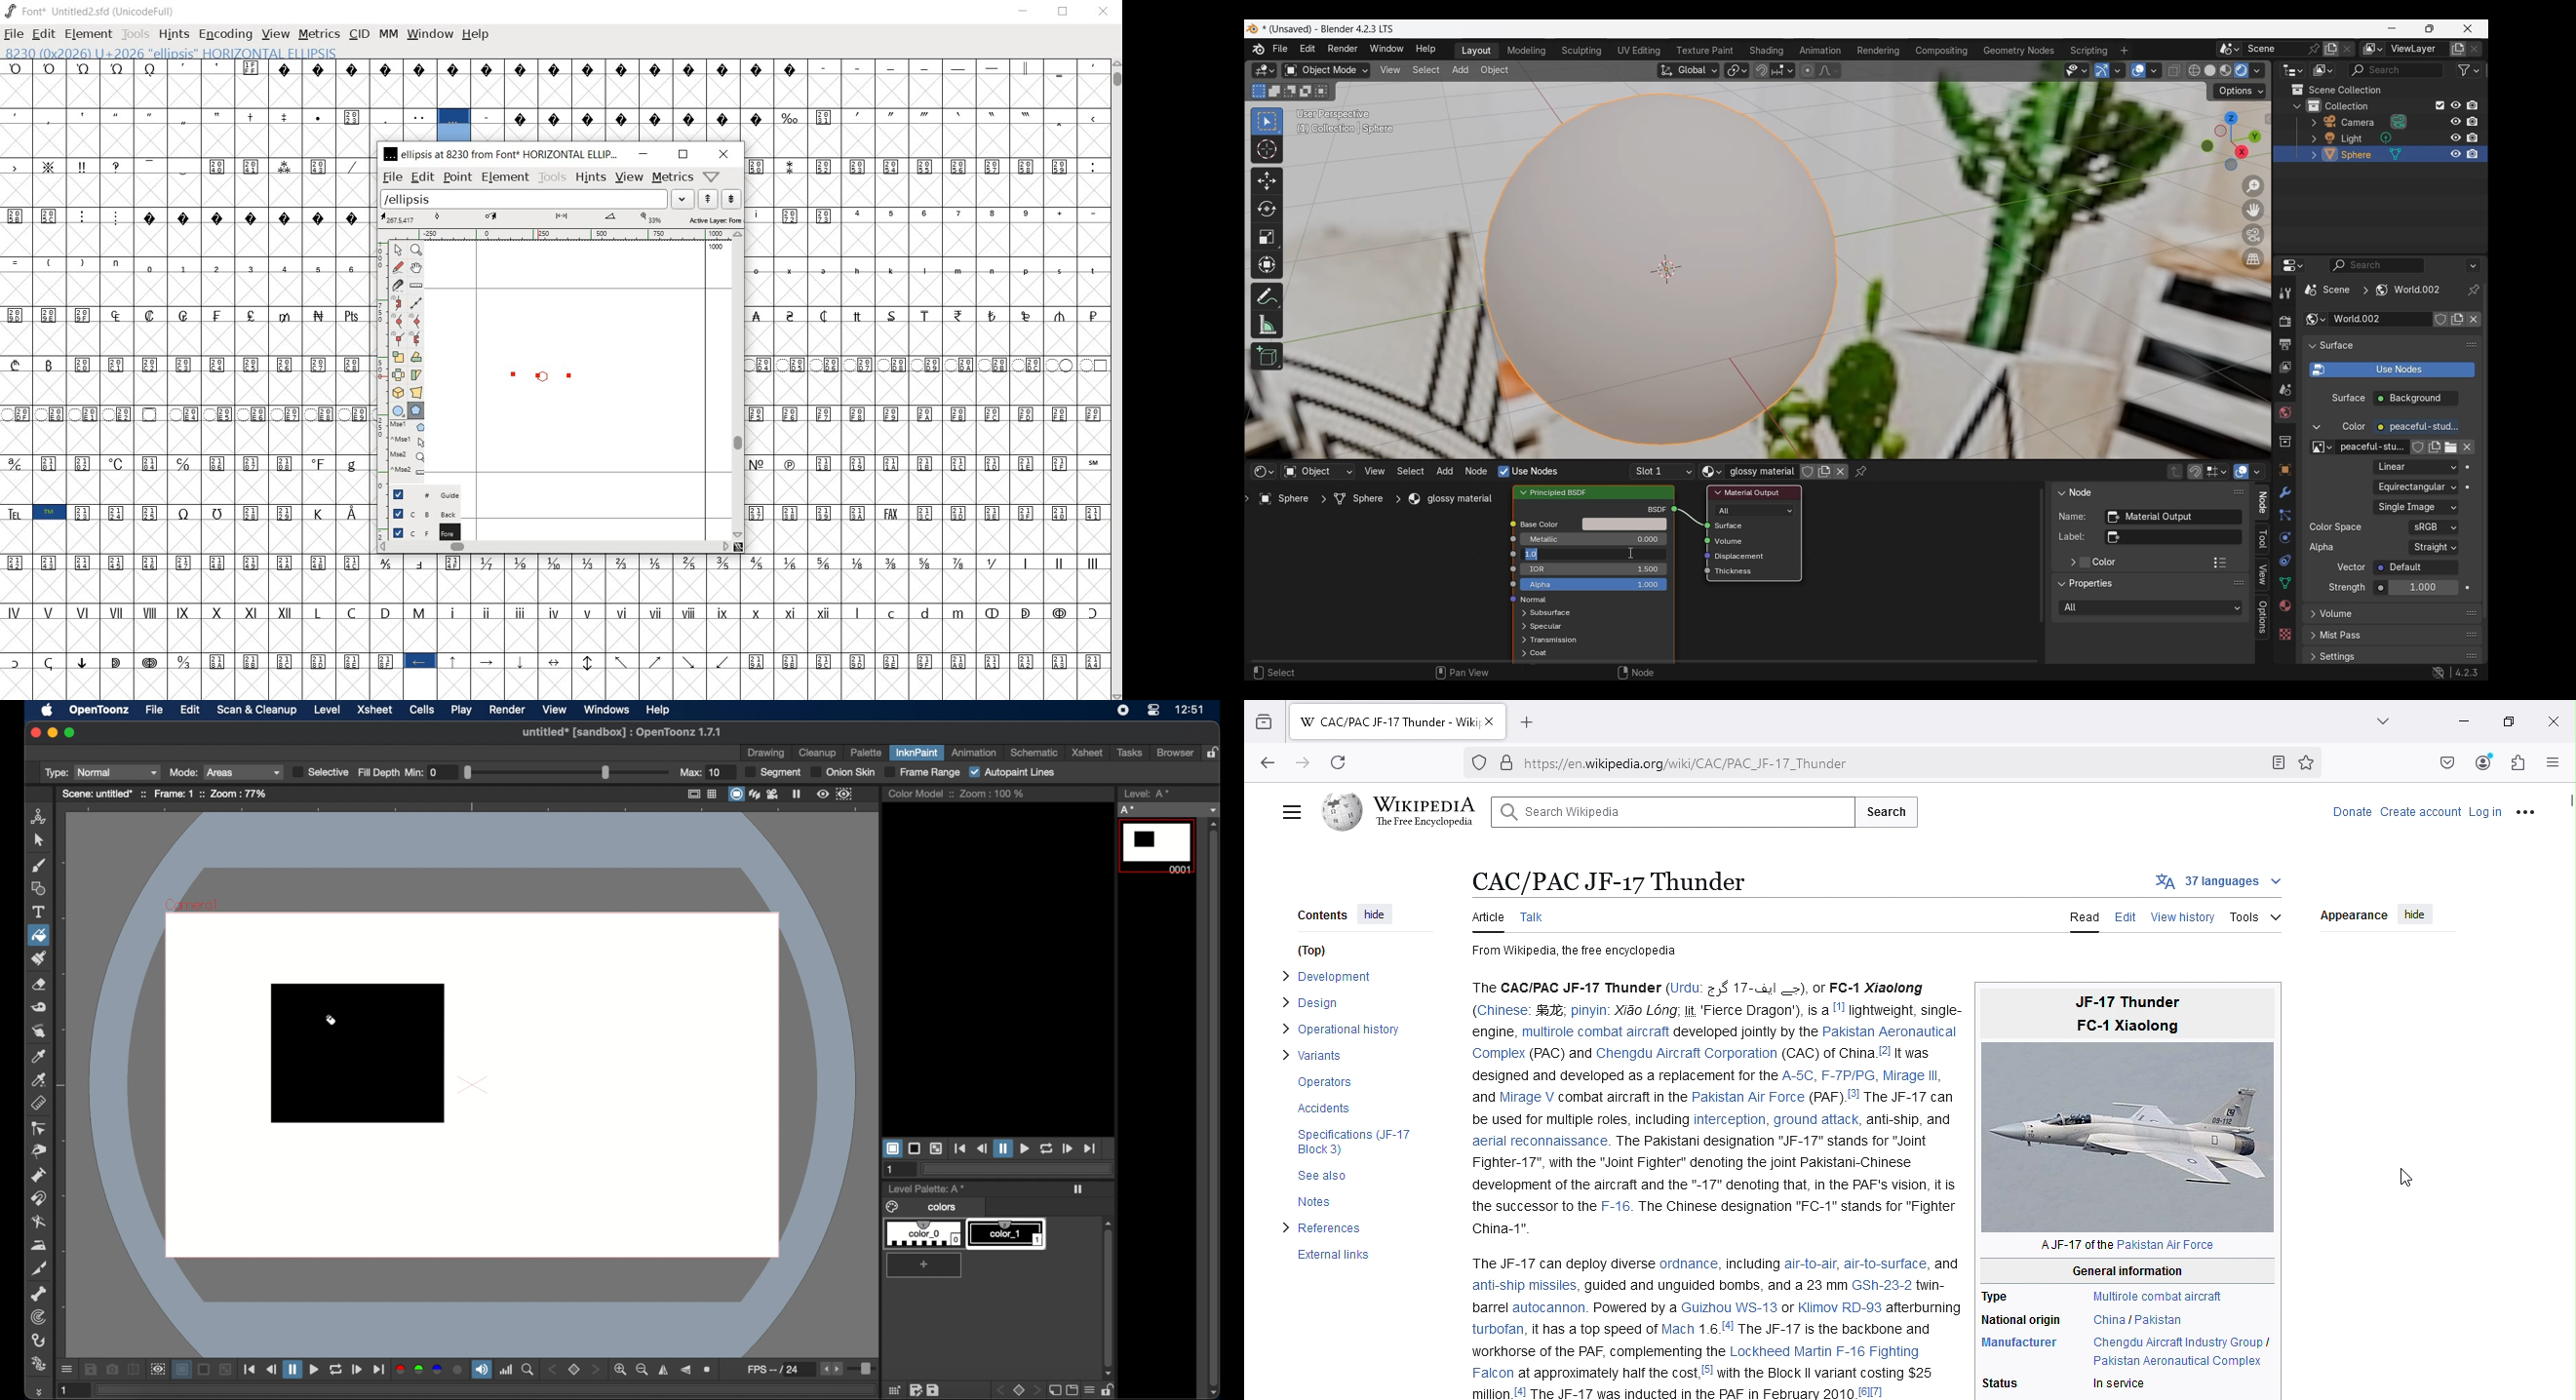 The image size is (2576, 1400). I want to click on List of slots, so click(1662, 472).